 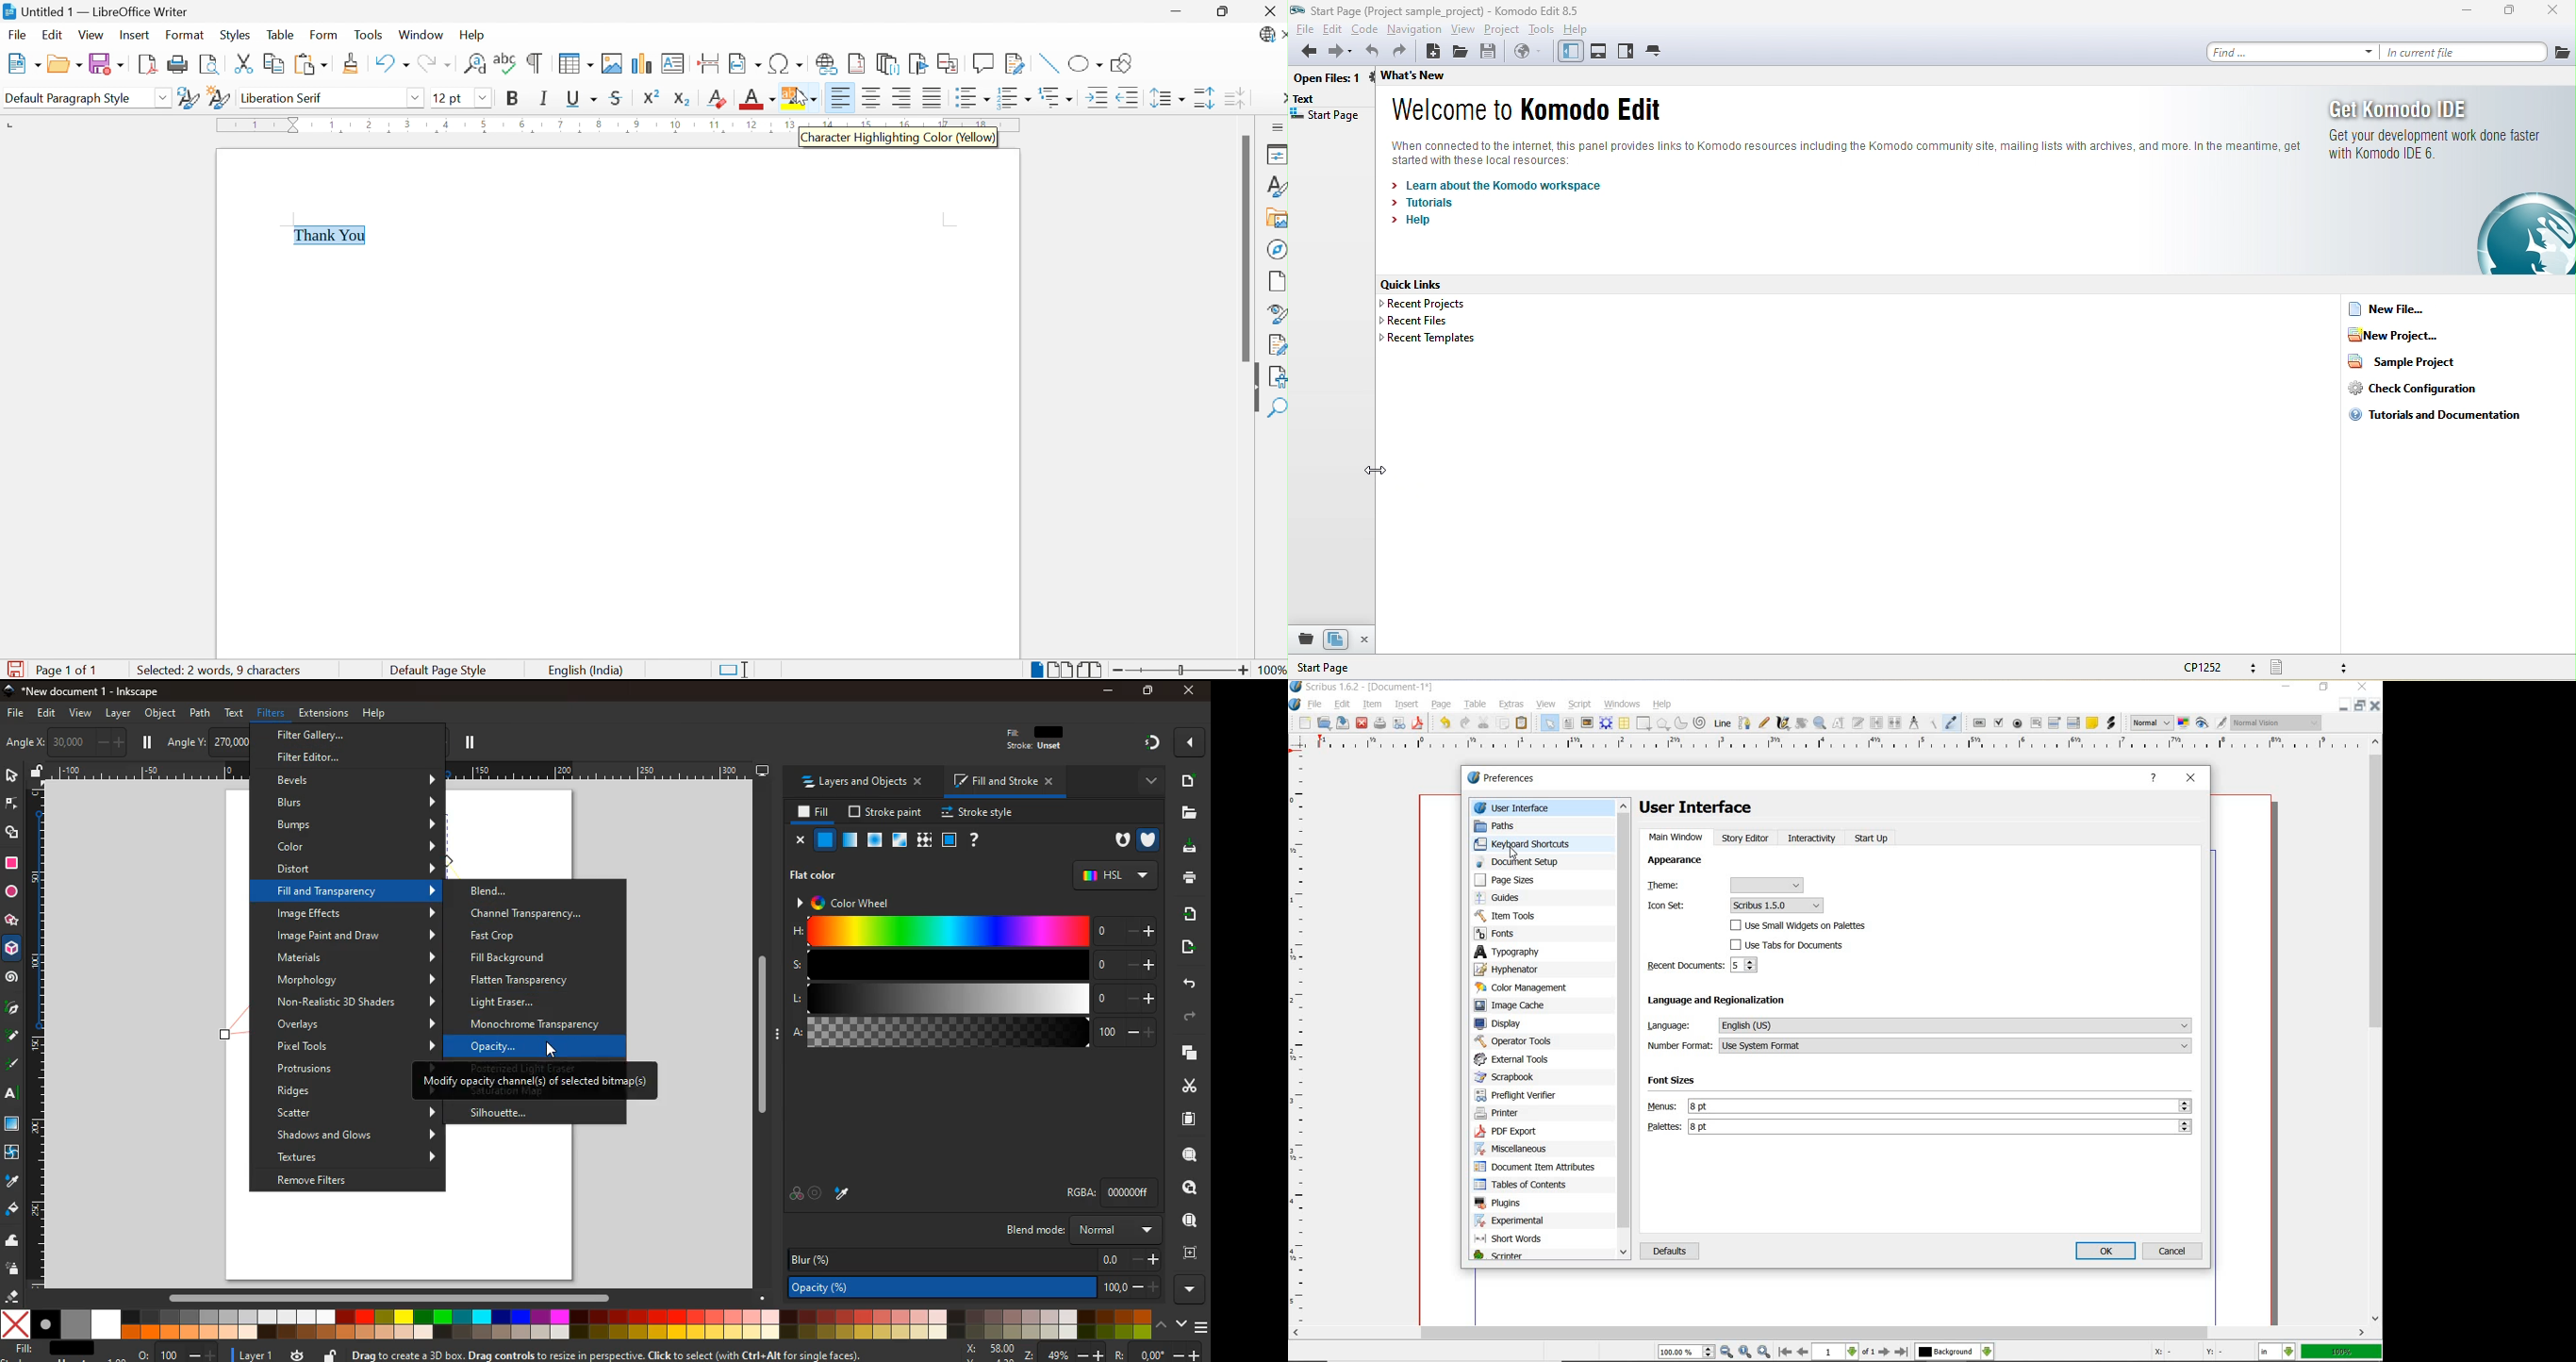 I want to click on Font Color, so click(x=759, y=101).